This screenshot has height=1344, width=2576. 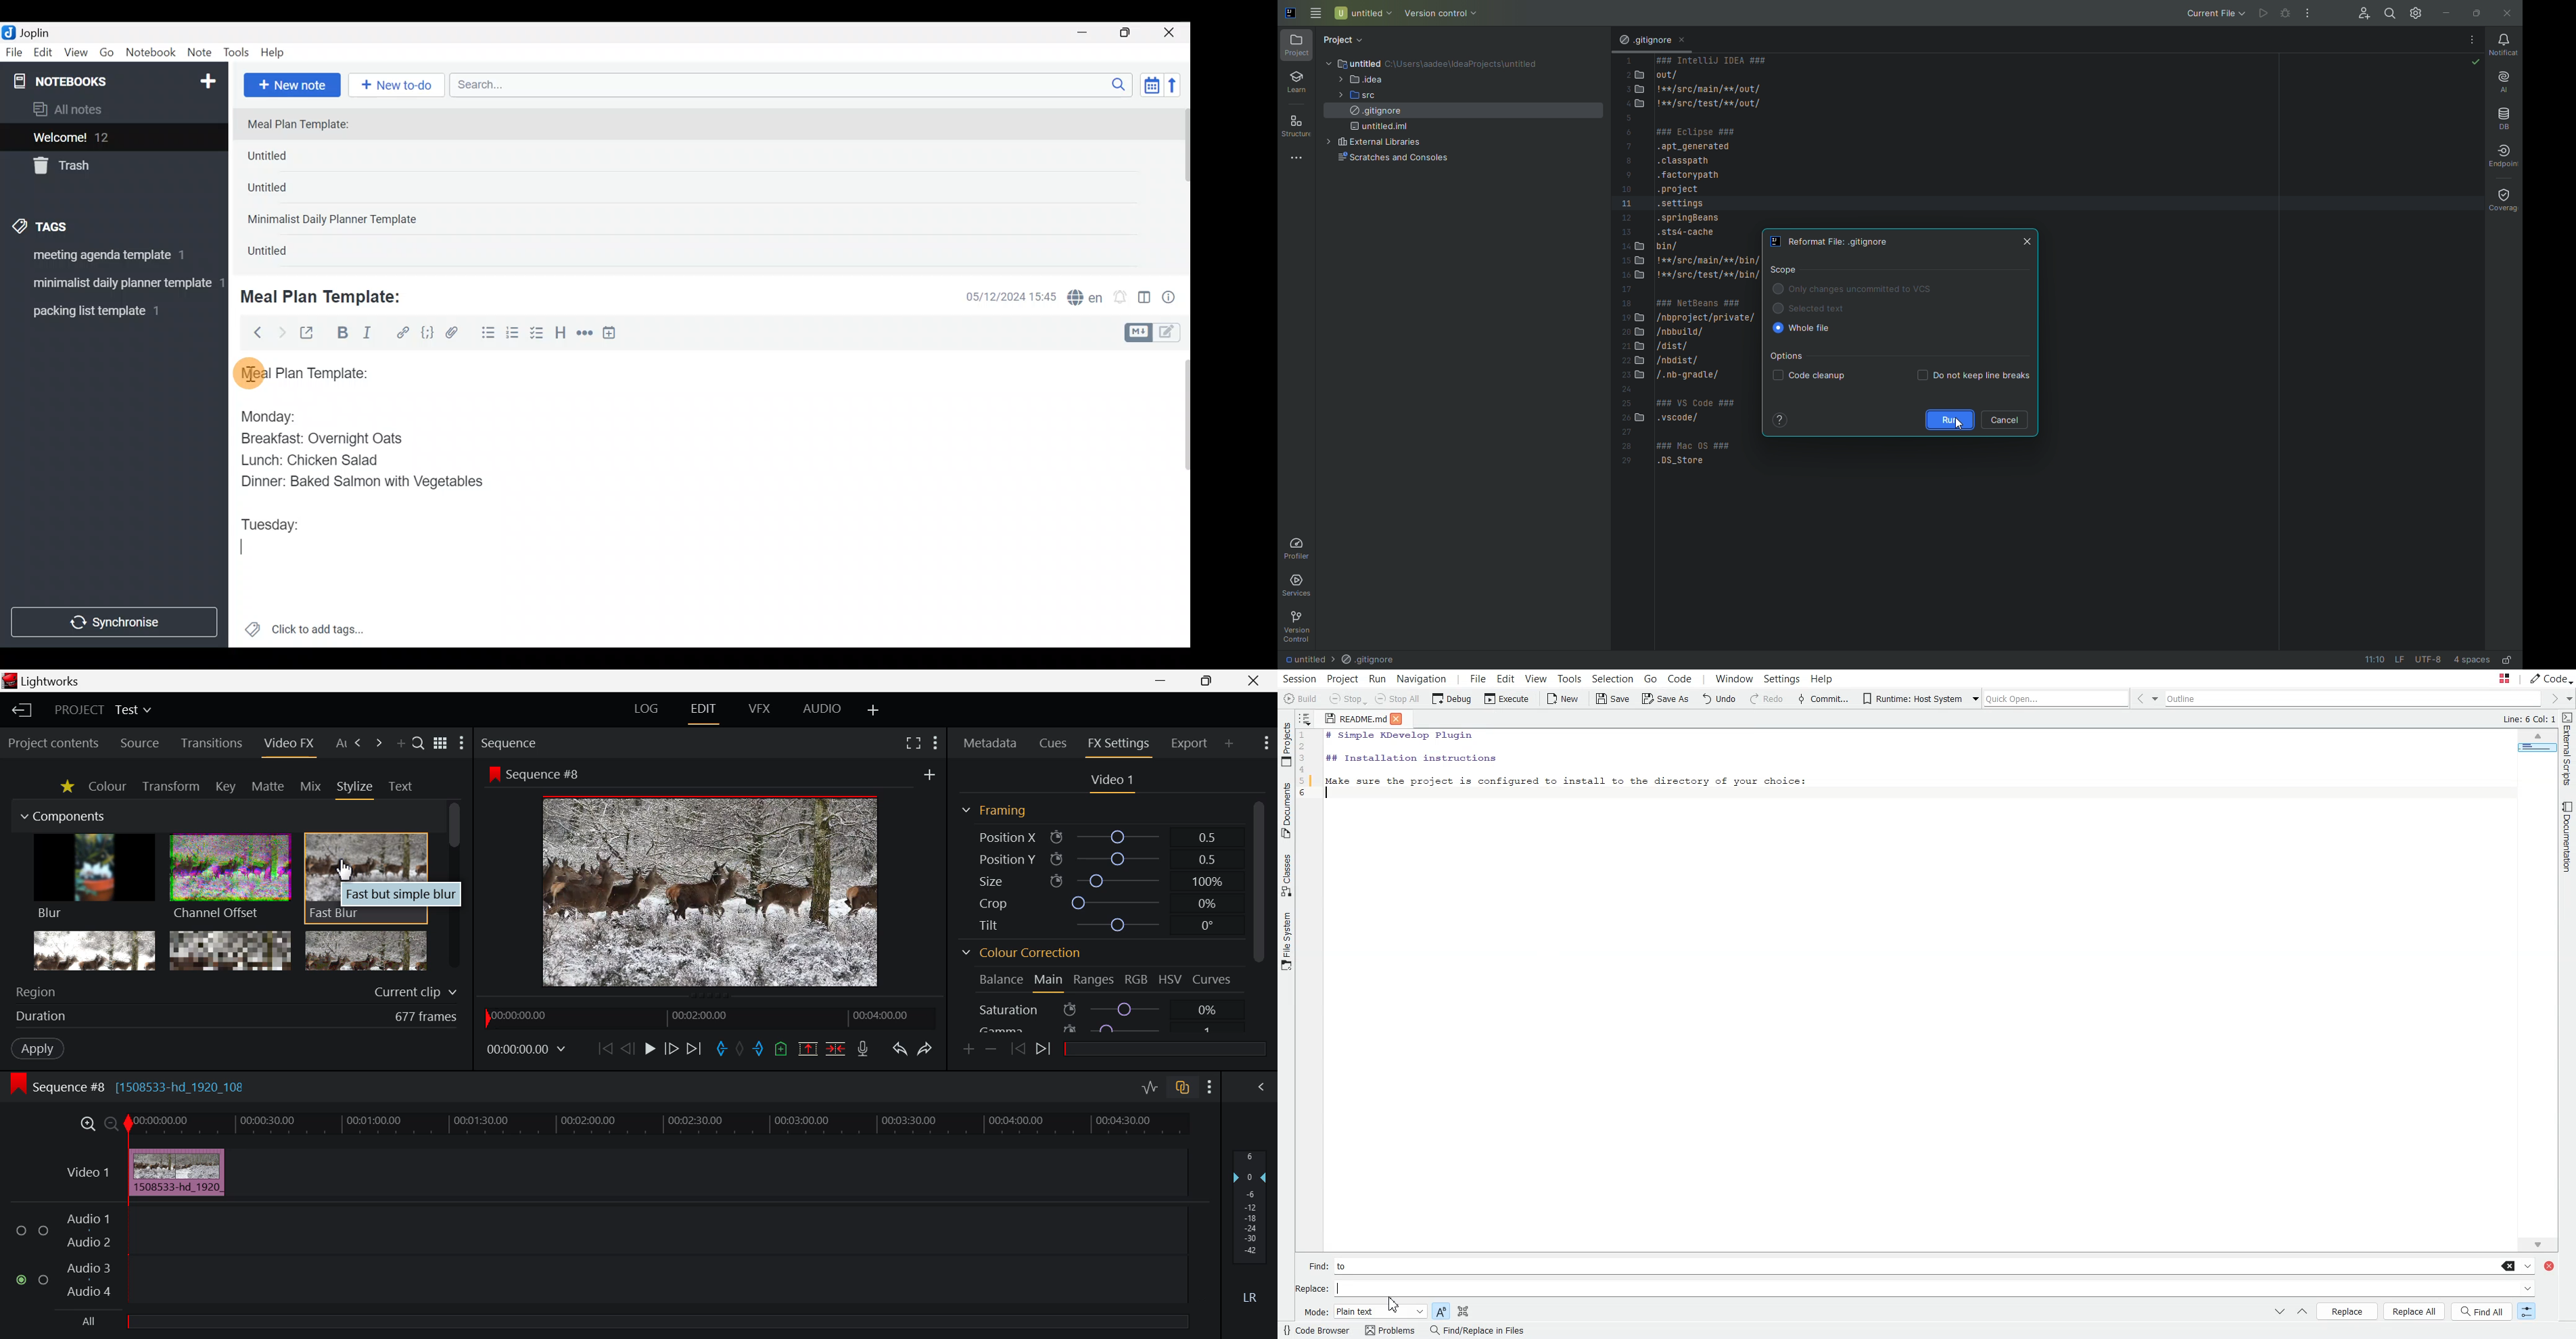 What do you see at coordinates (1902, 368) in the screenshot?
I see `Options (code clean up, do not keep line breaks)` at bounding box center [1902, 368].